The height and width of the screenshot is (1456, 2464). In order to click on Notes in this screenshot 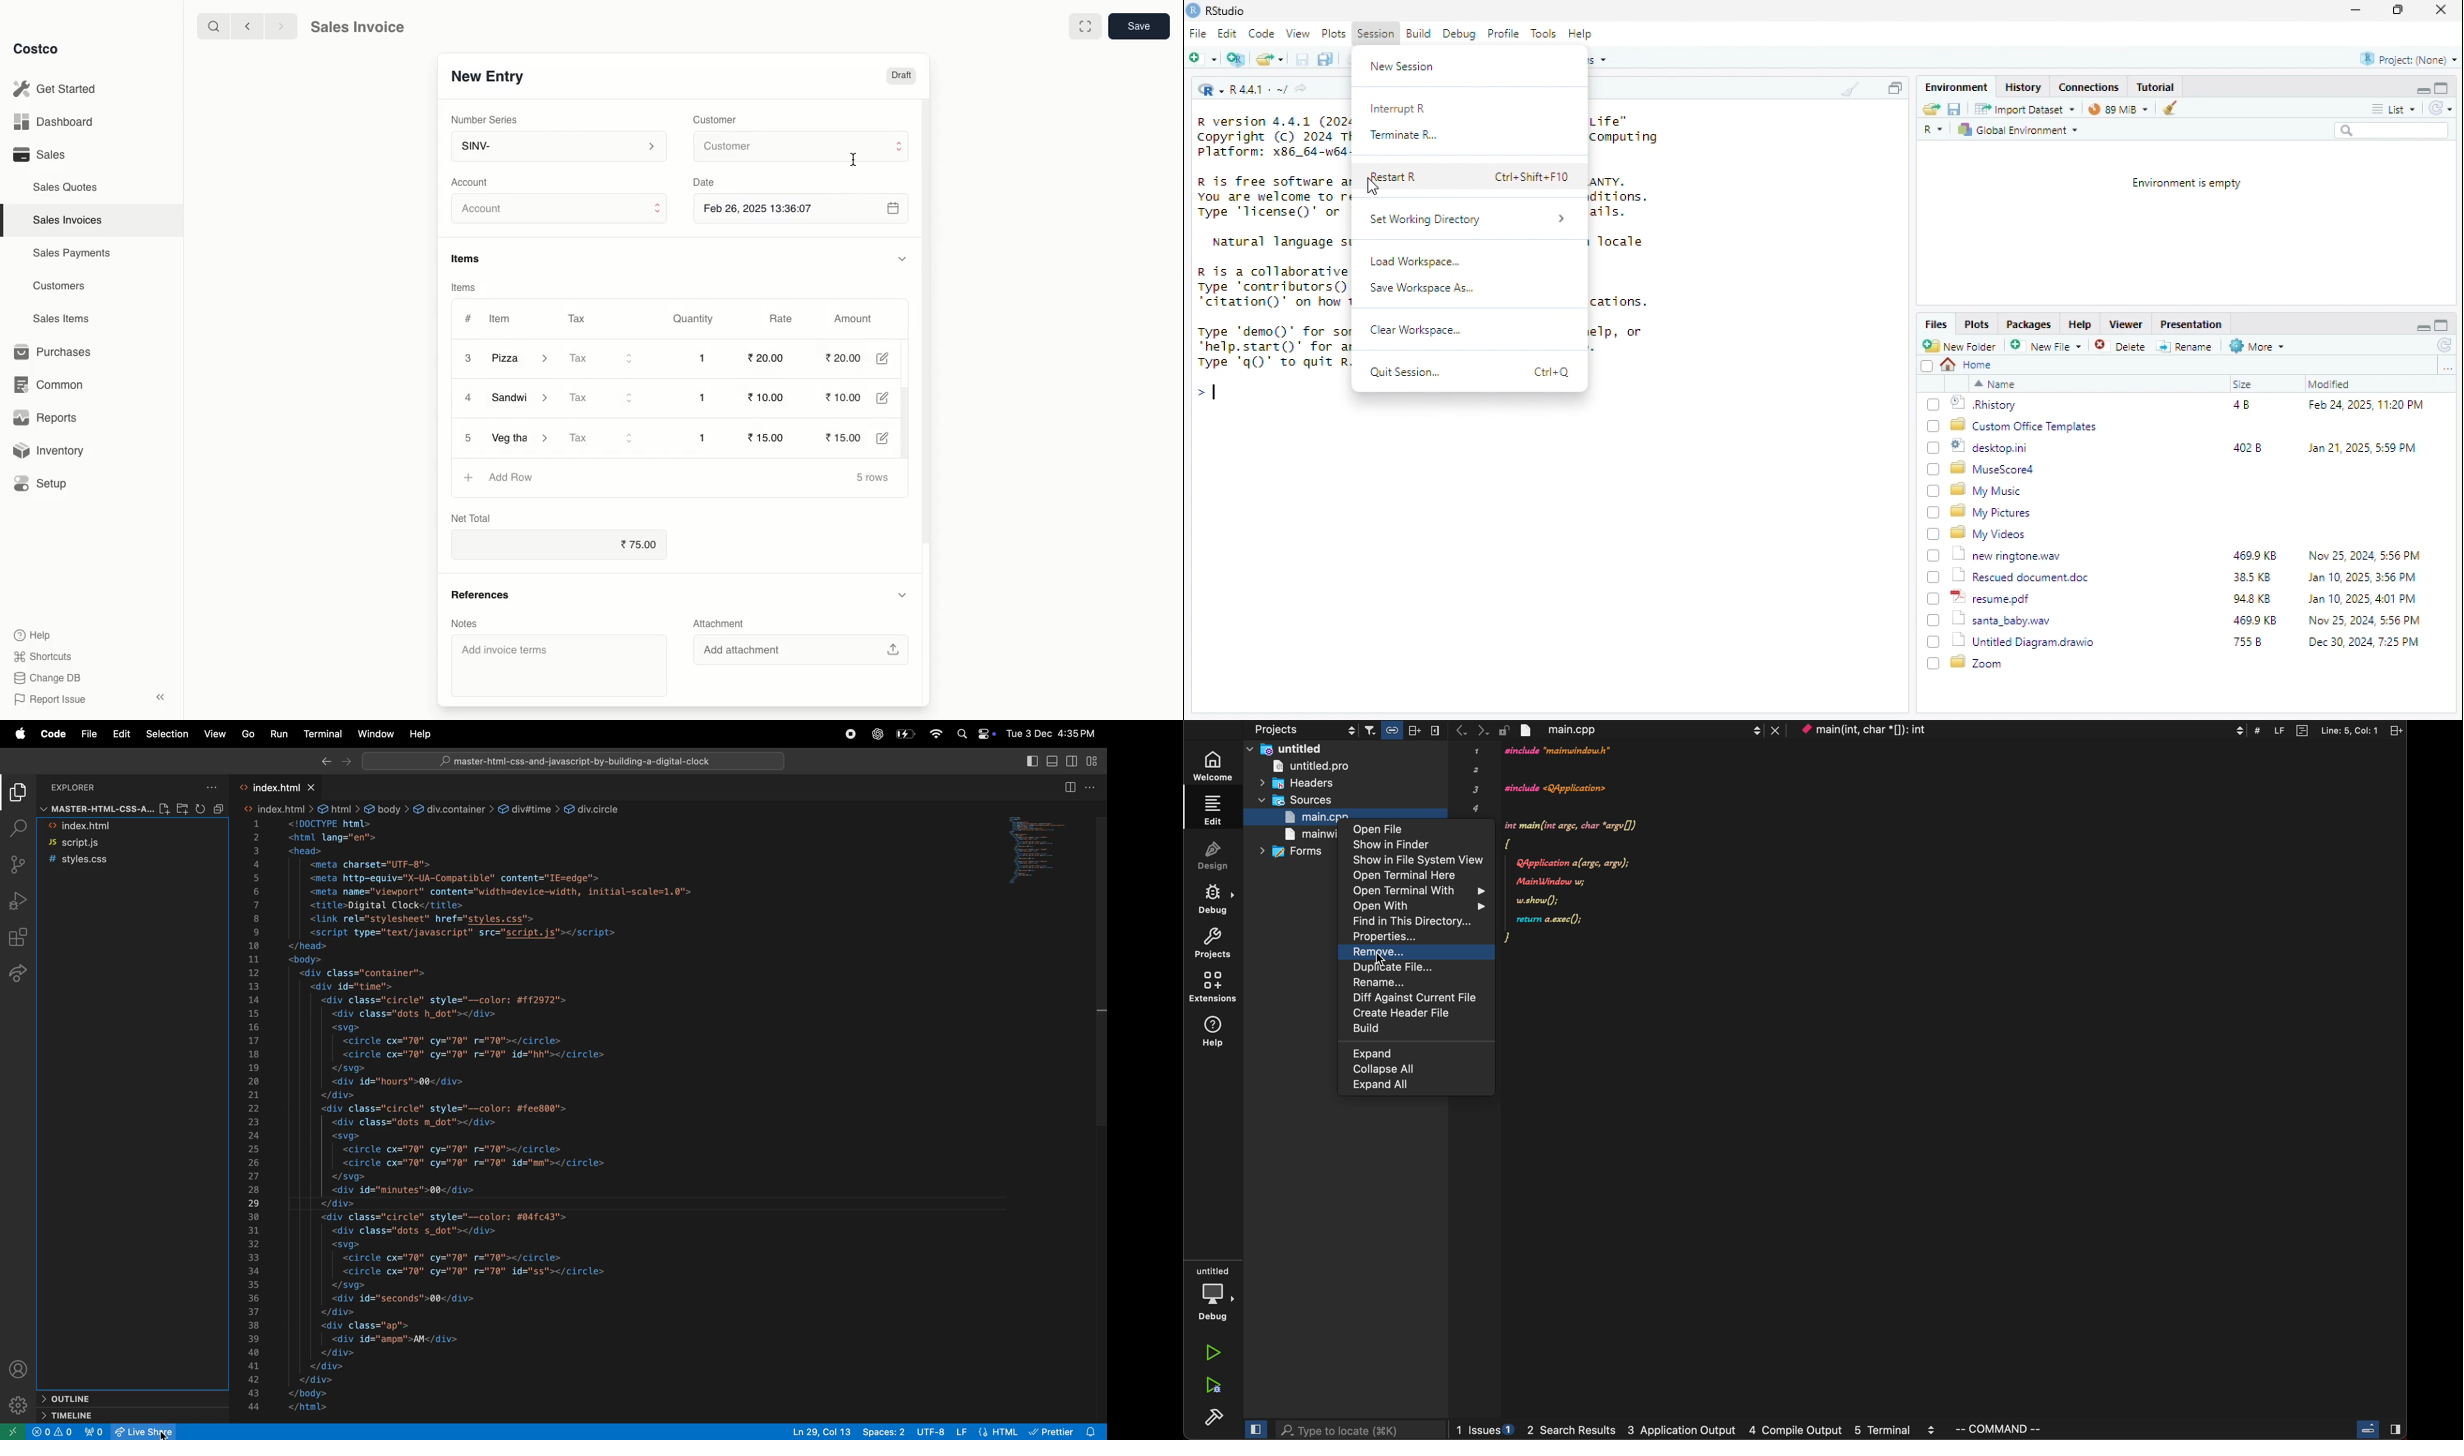, I will do `click(464, 622)`.